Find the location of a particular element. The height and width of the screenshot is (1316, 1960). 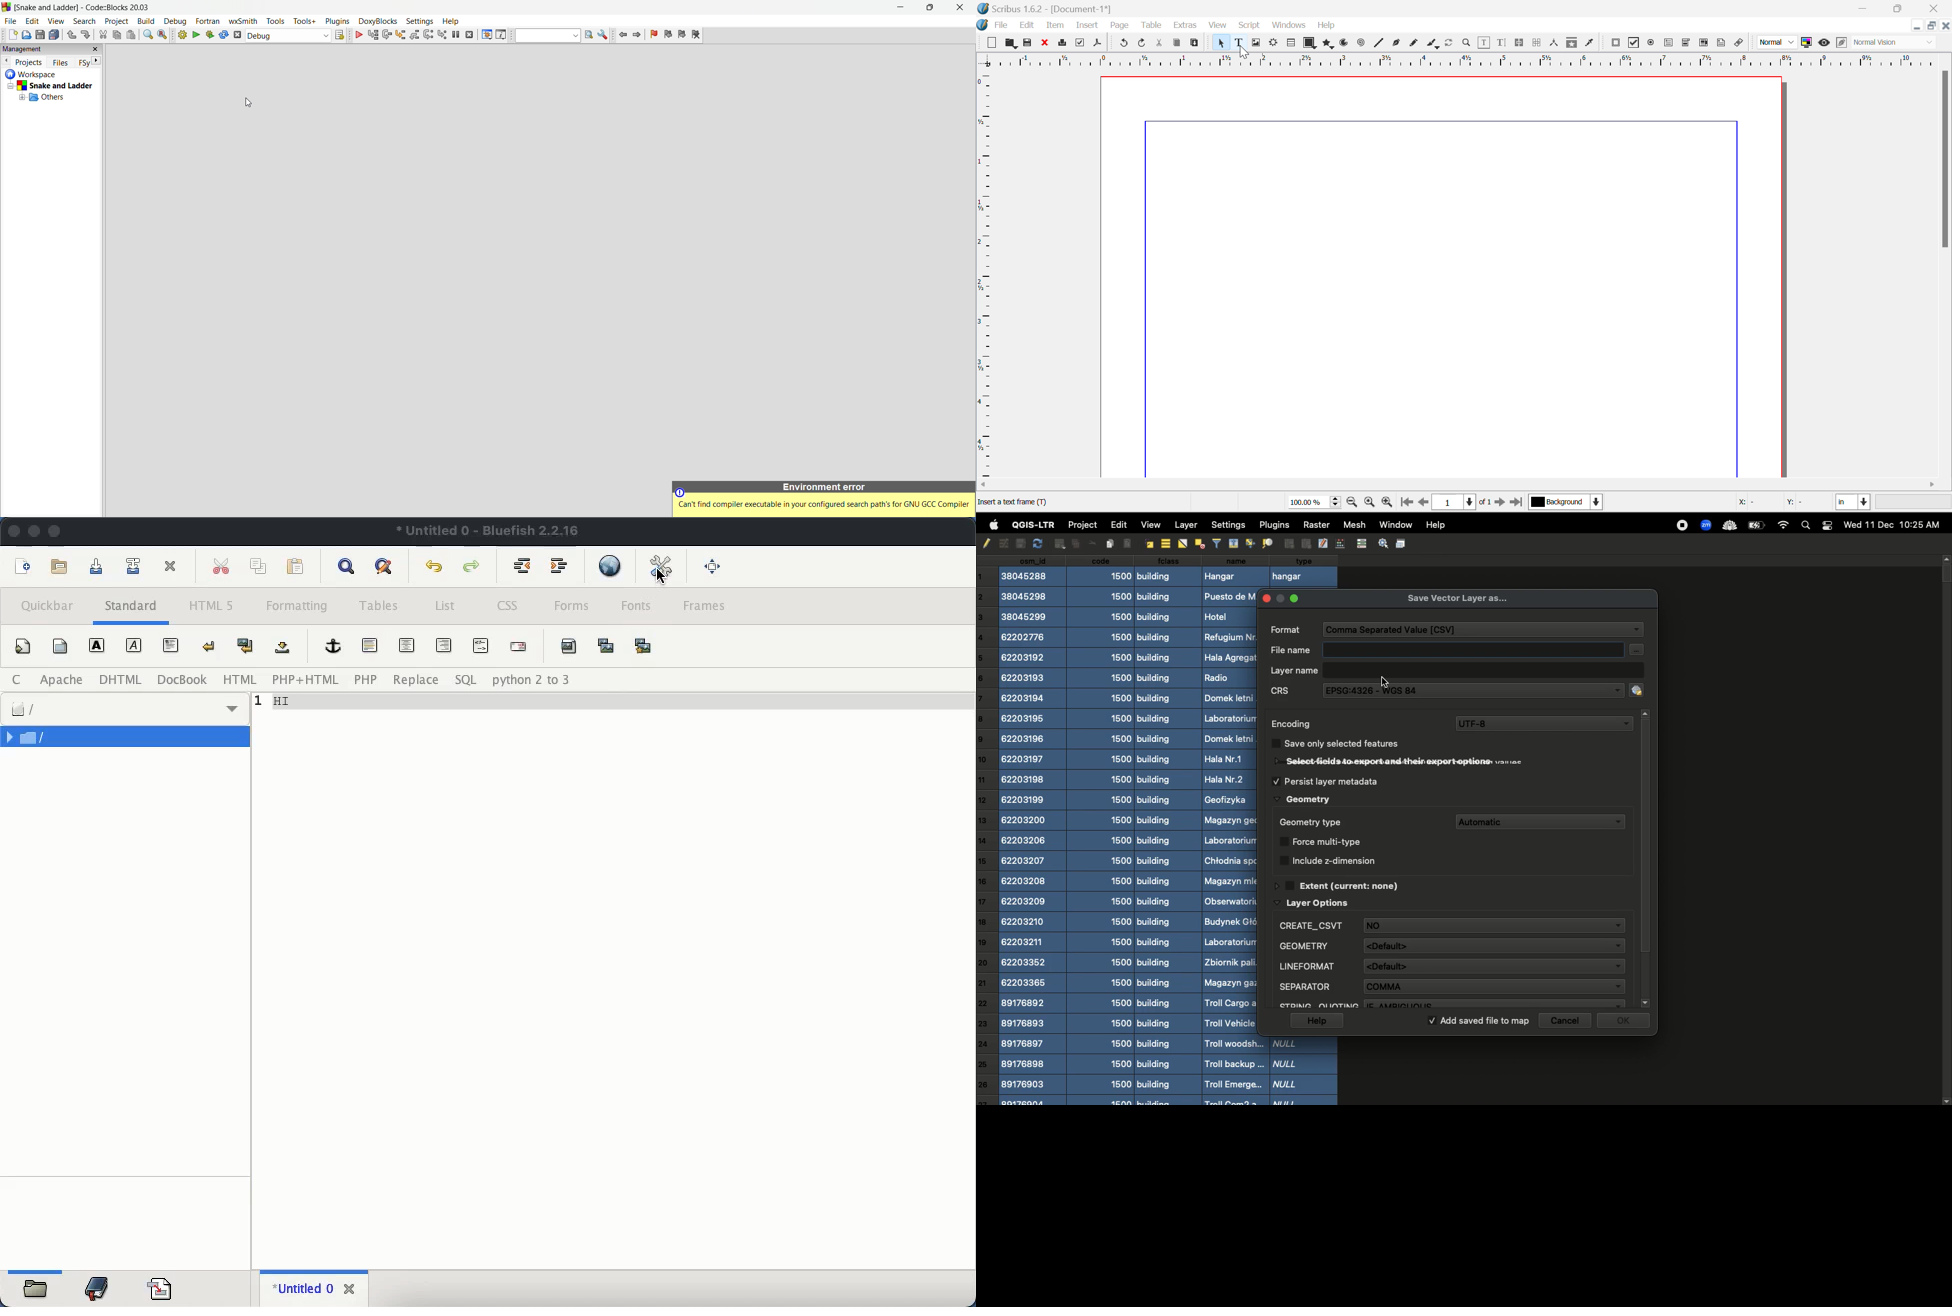

copy is located at coordinates (117, 35).